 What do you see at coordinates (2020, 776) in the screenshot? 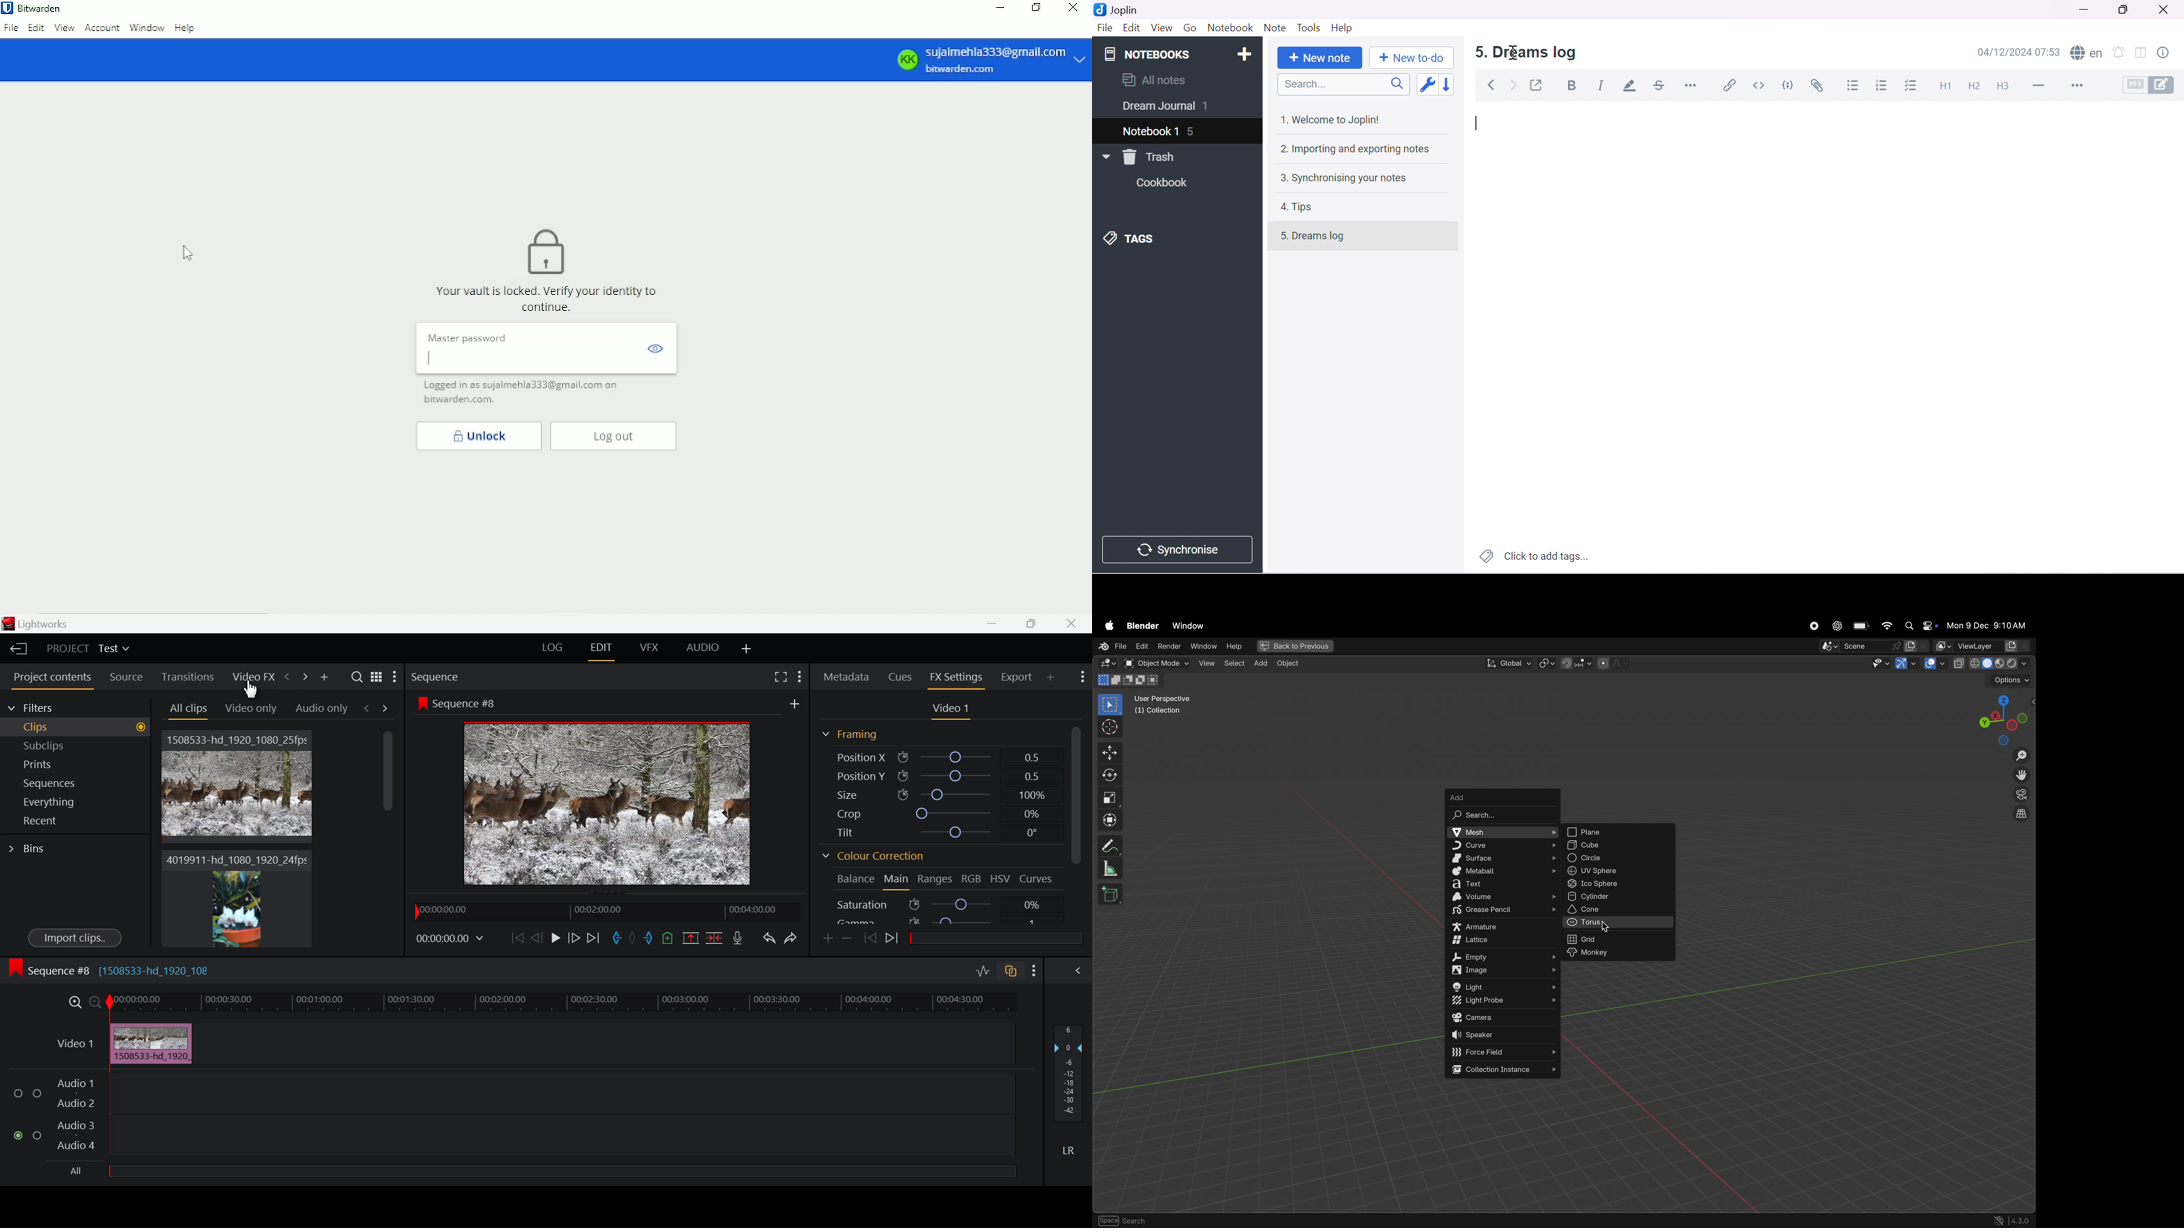
I see `move the view` at bounding box center [2020, 776].